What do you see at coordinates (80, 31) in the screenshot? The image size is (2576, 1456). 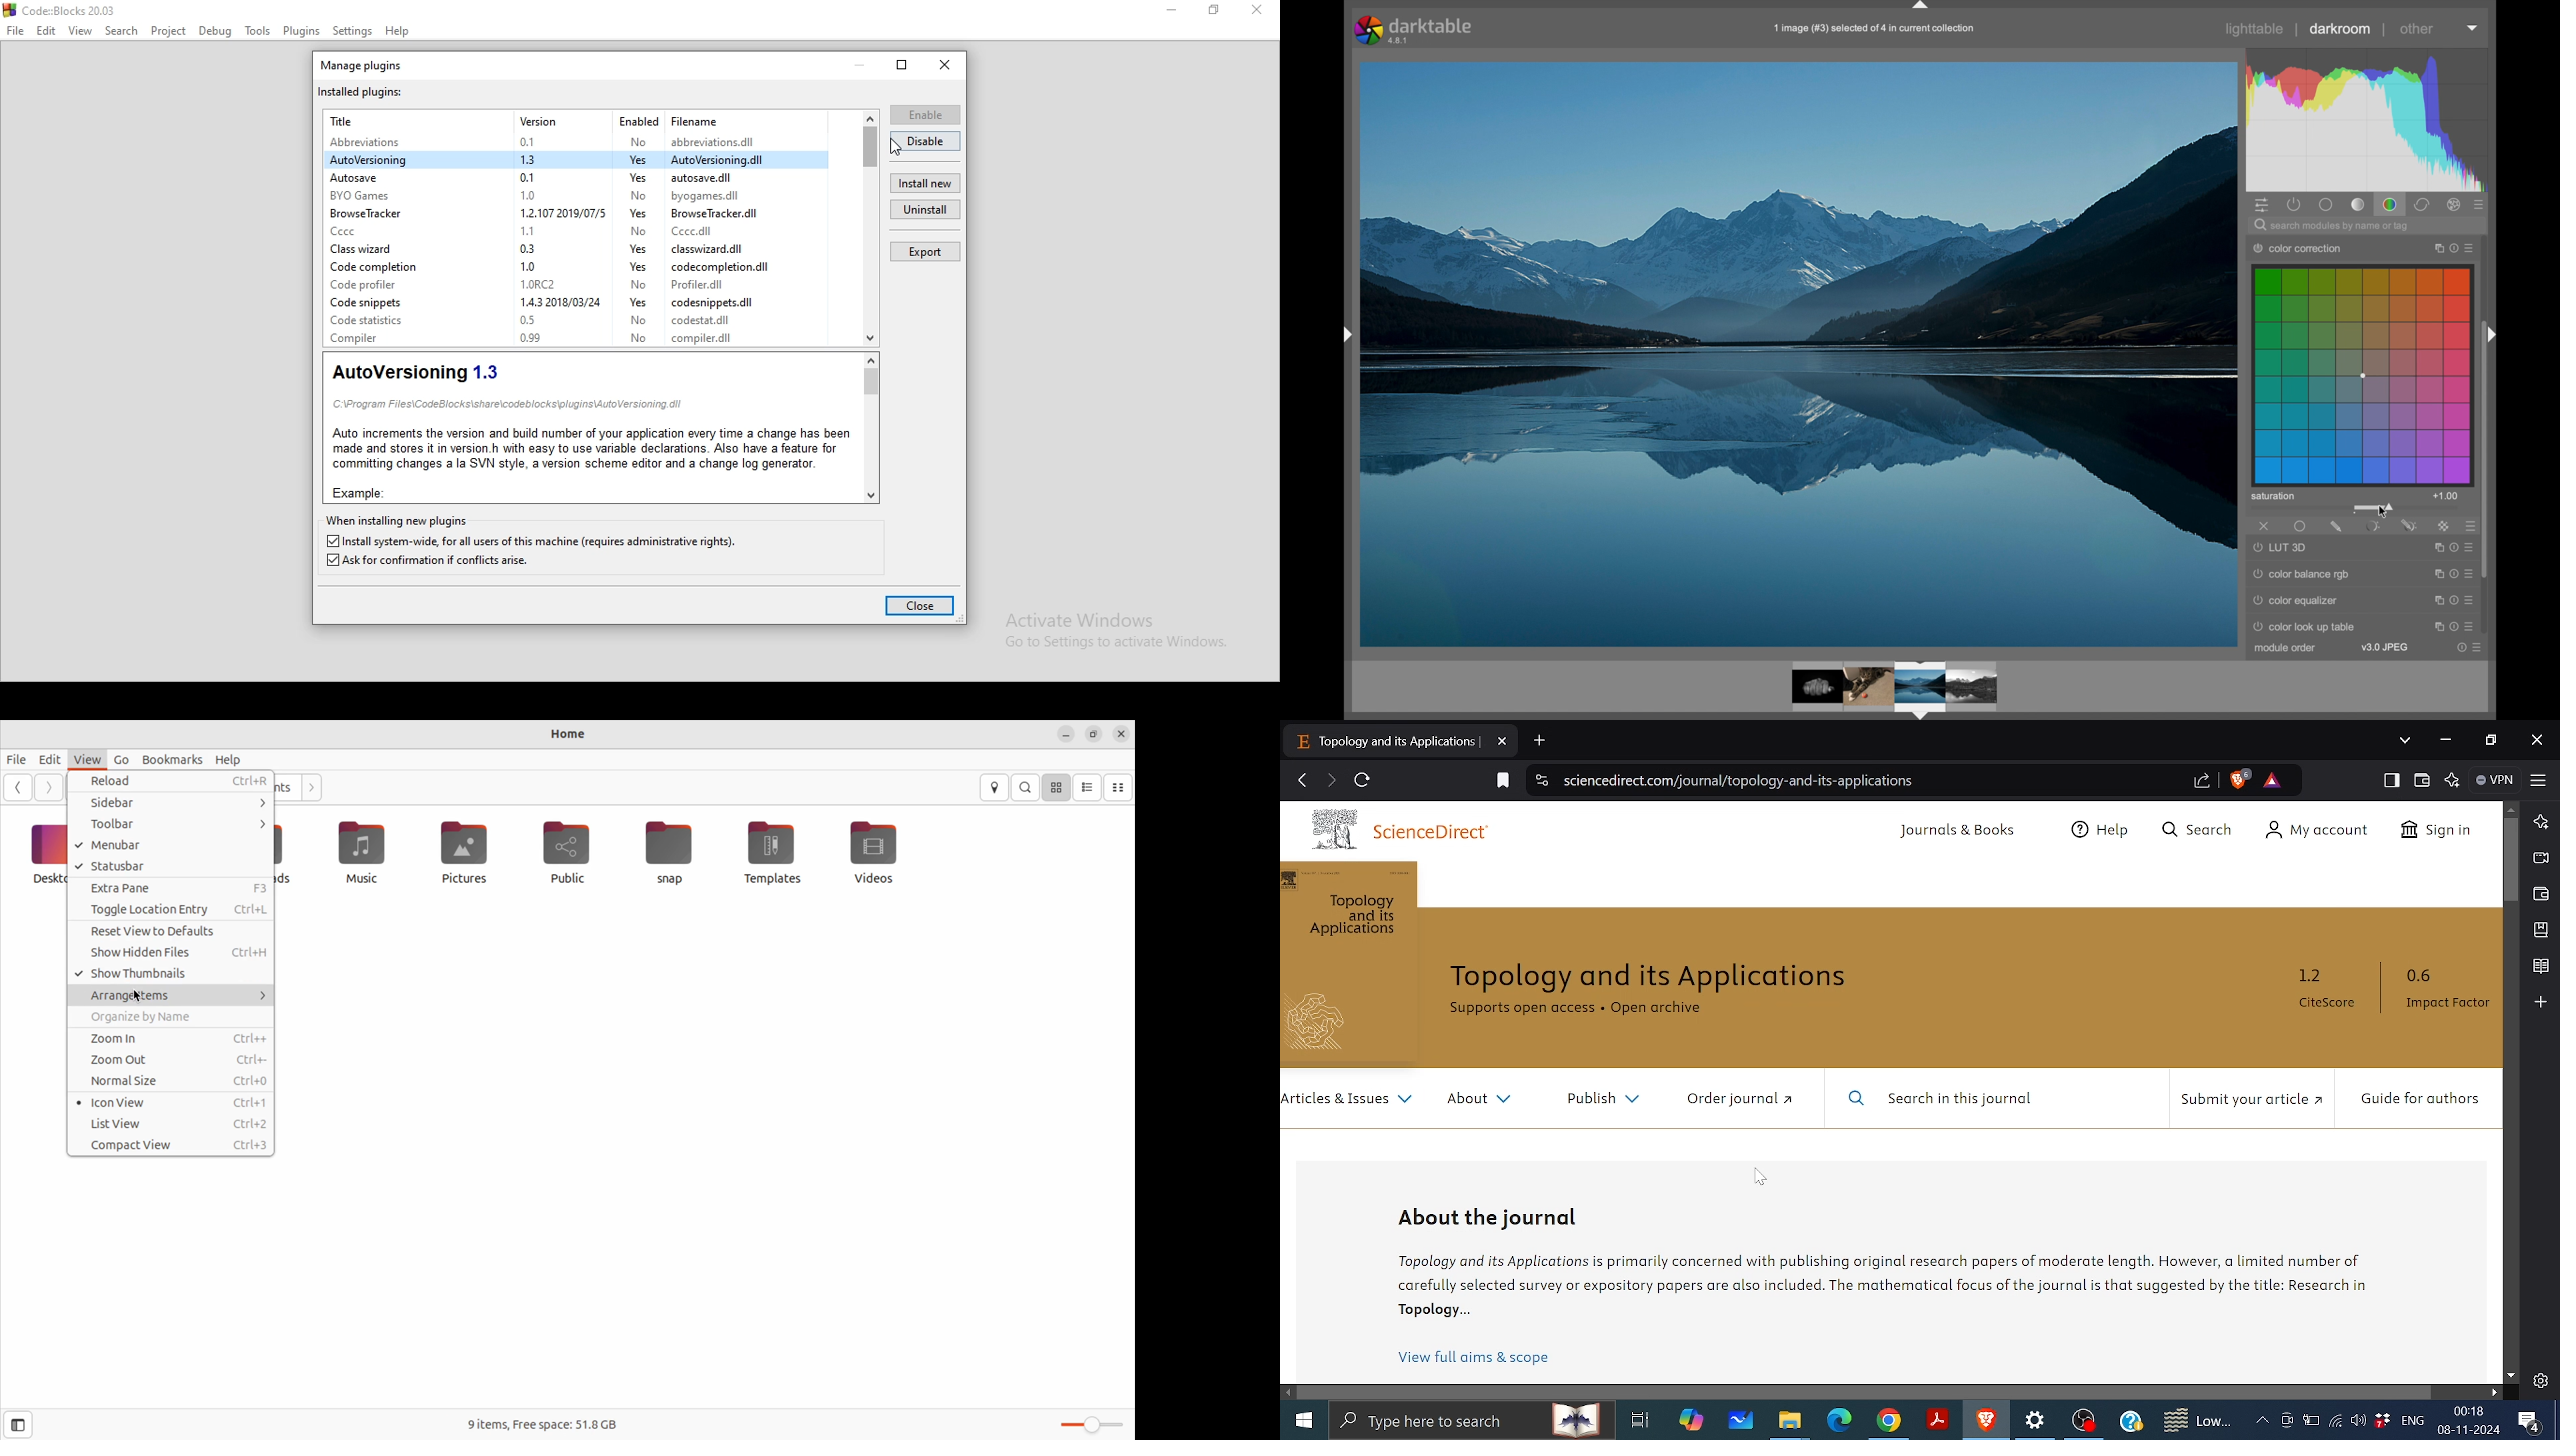 I see `View` at bounding box center [80, 31].